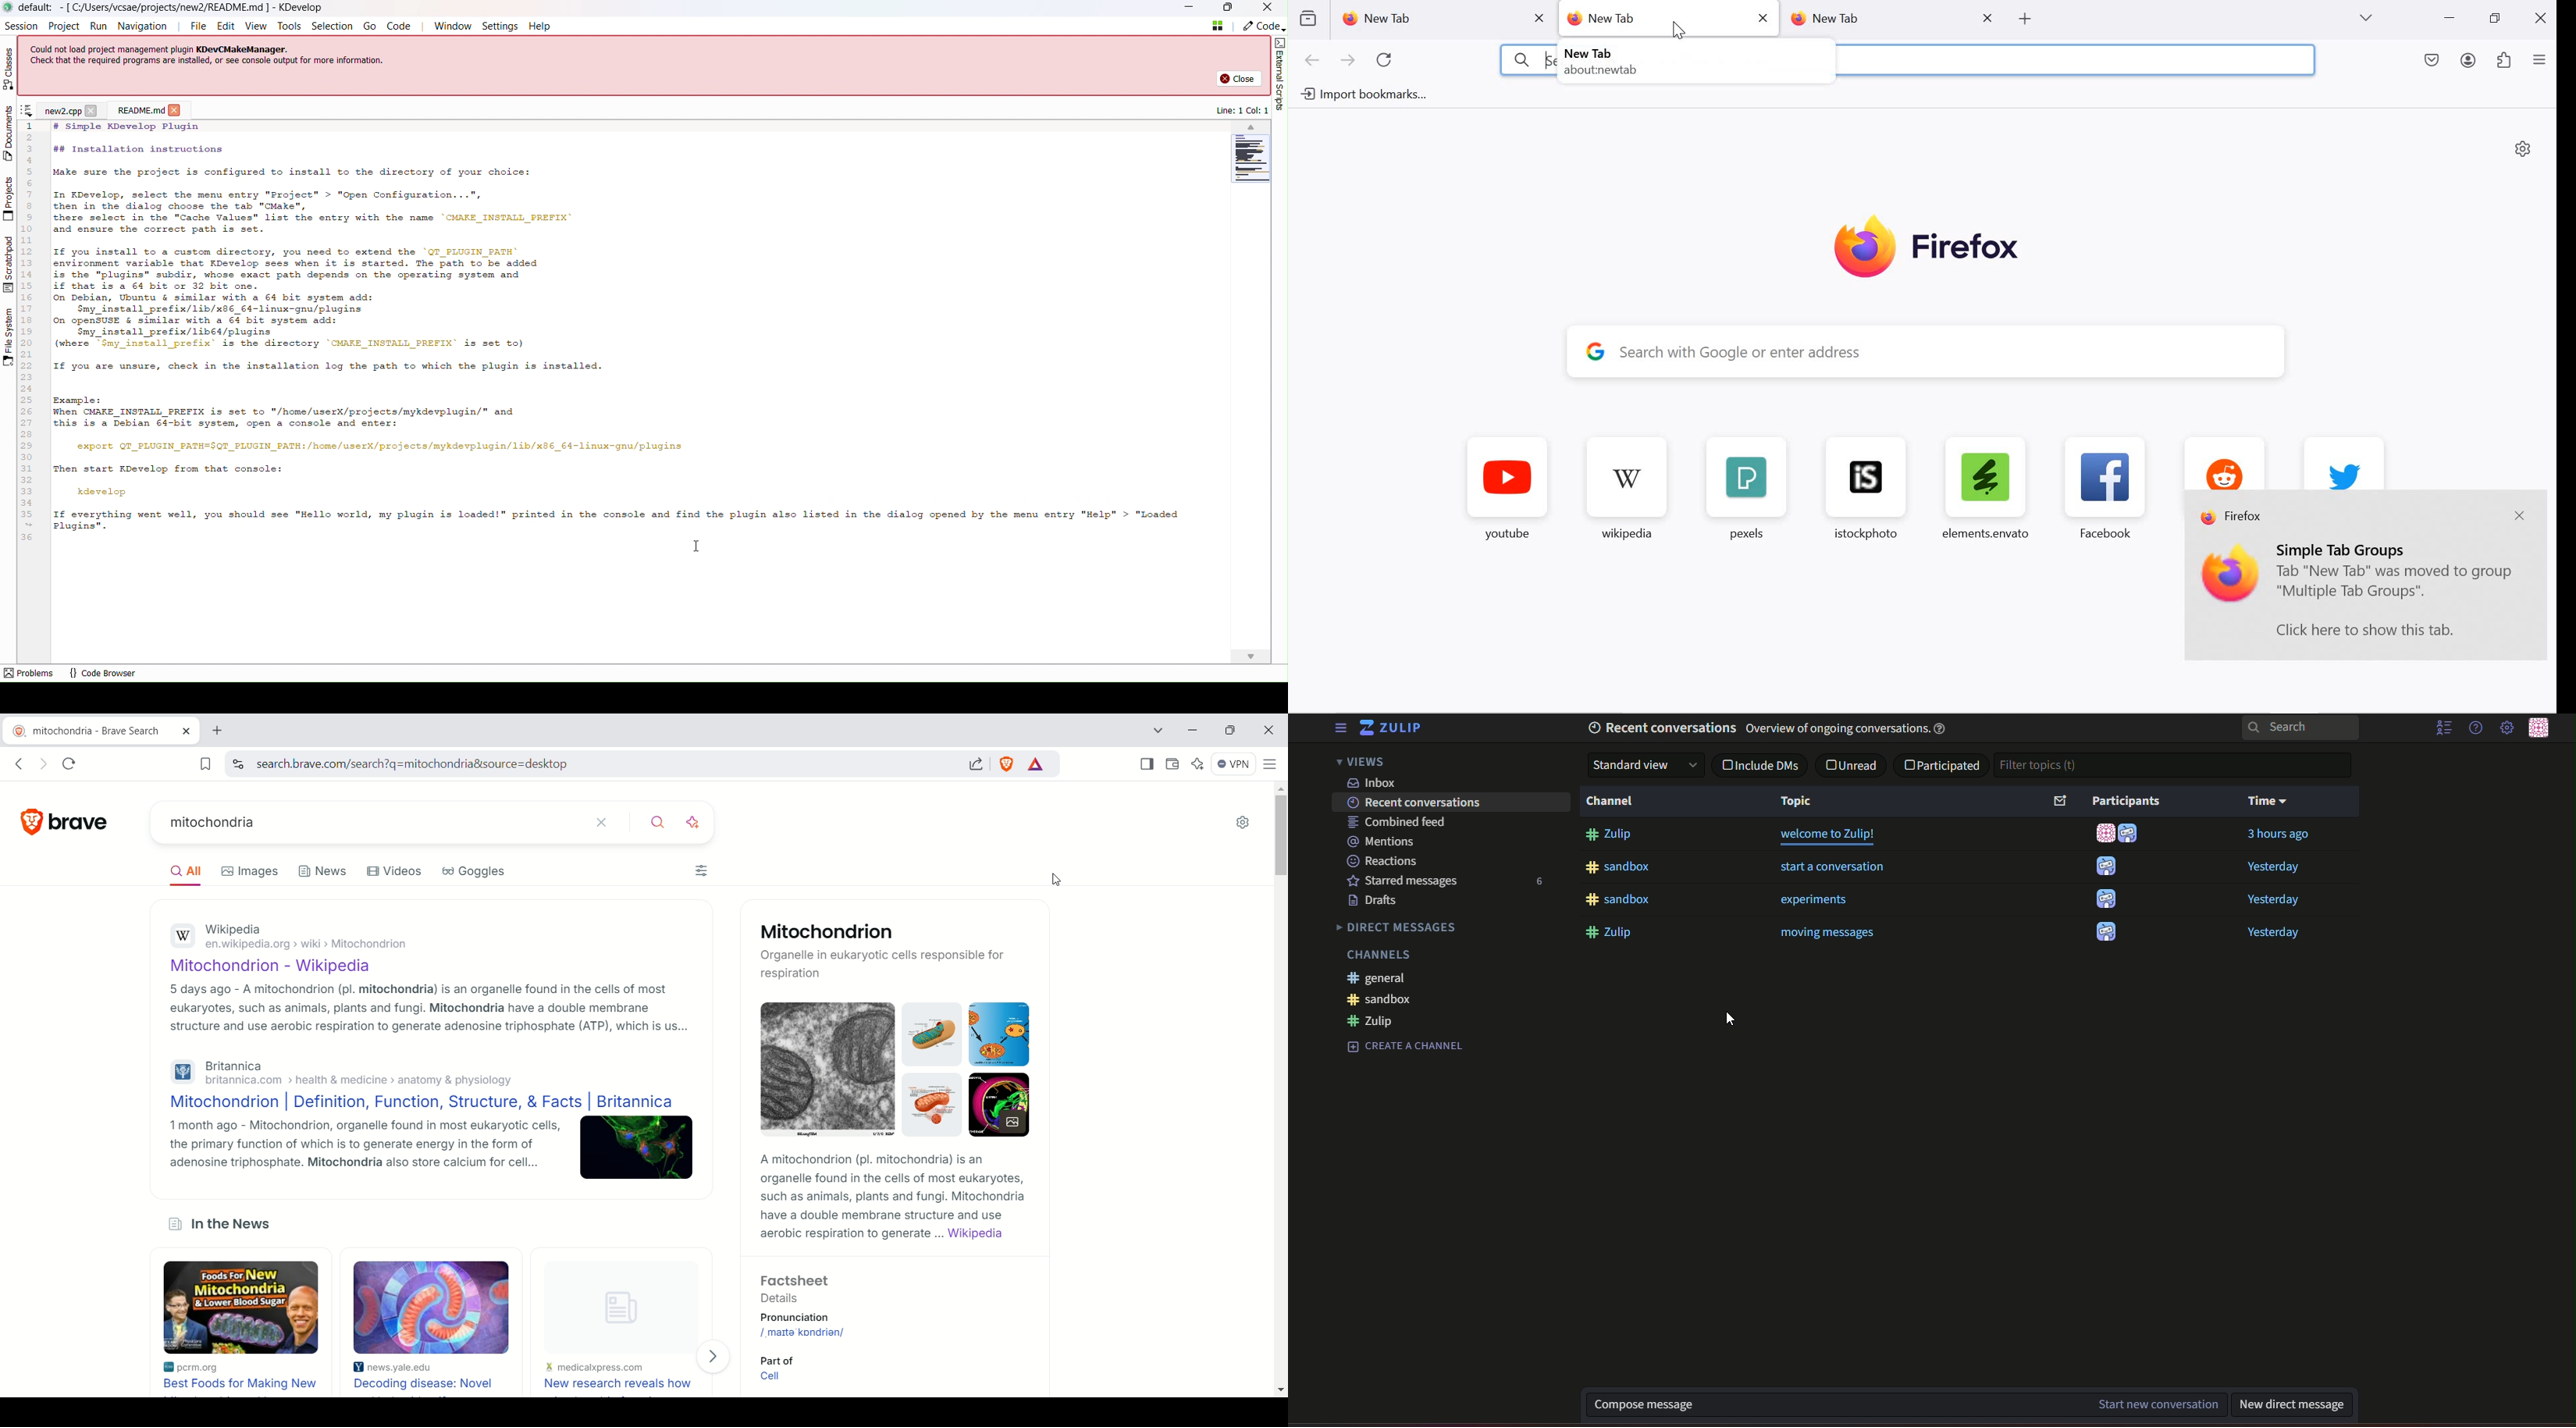  Describe the element at coordinates (2153, 1404) in the screenshot. I see `start a new conversation` at that location.